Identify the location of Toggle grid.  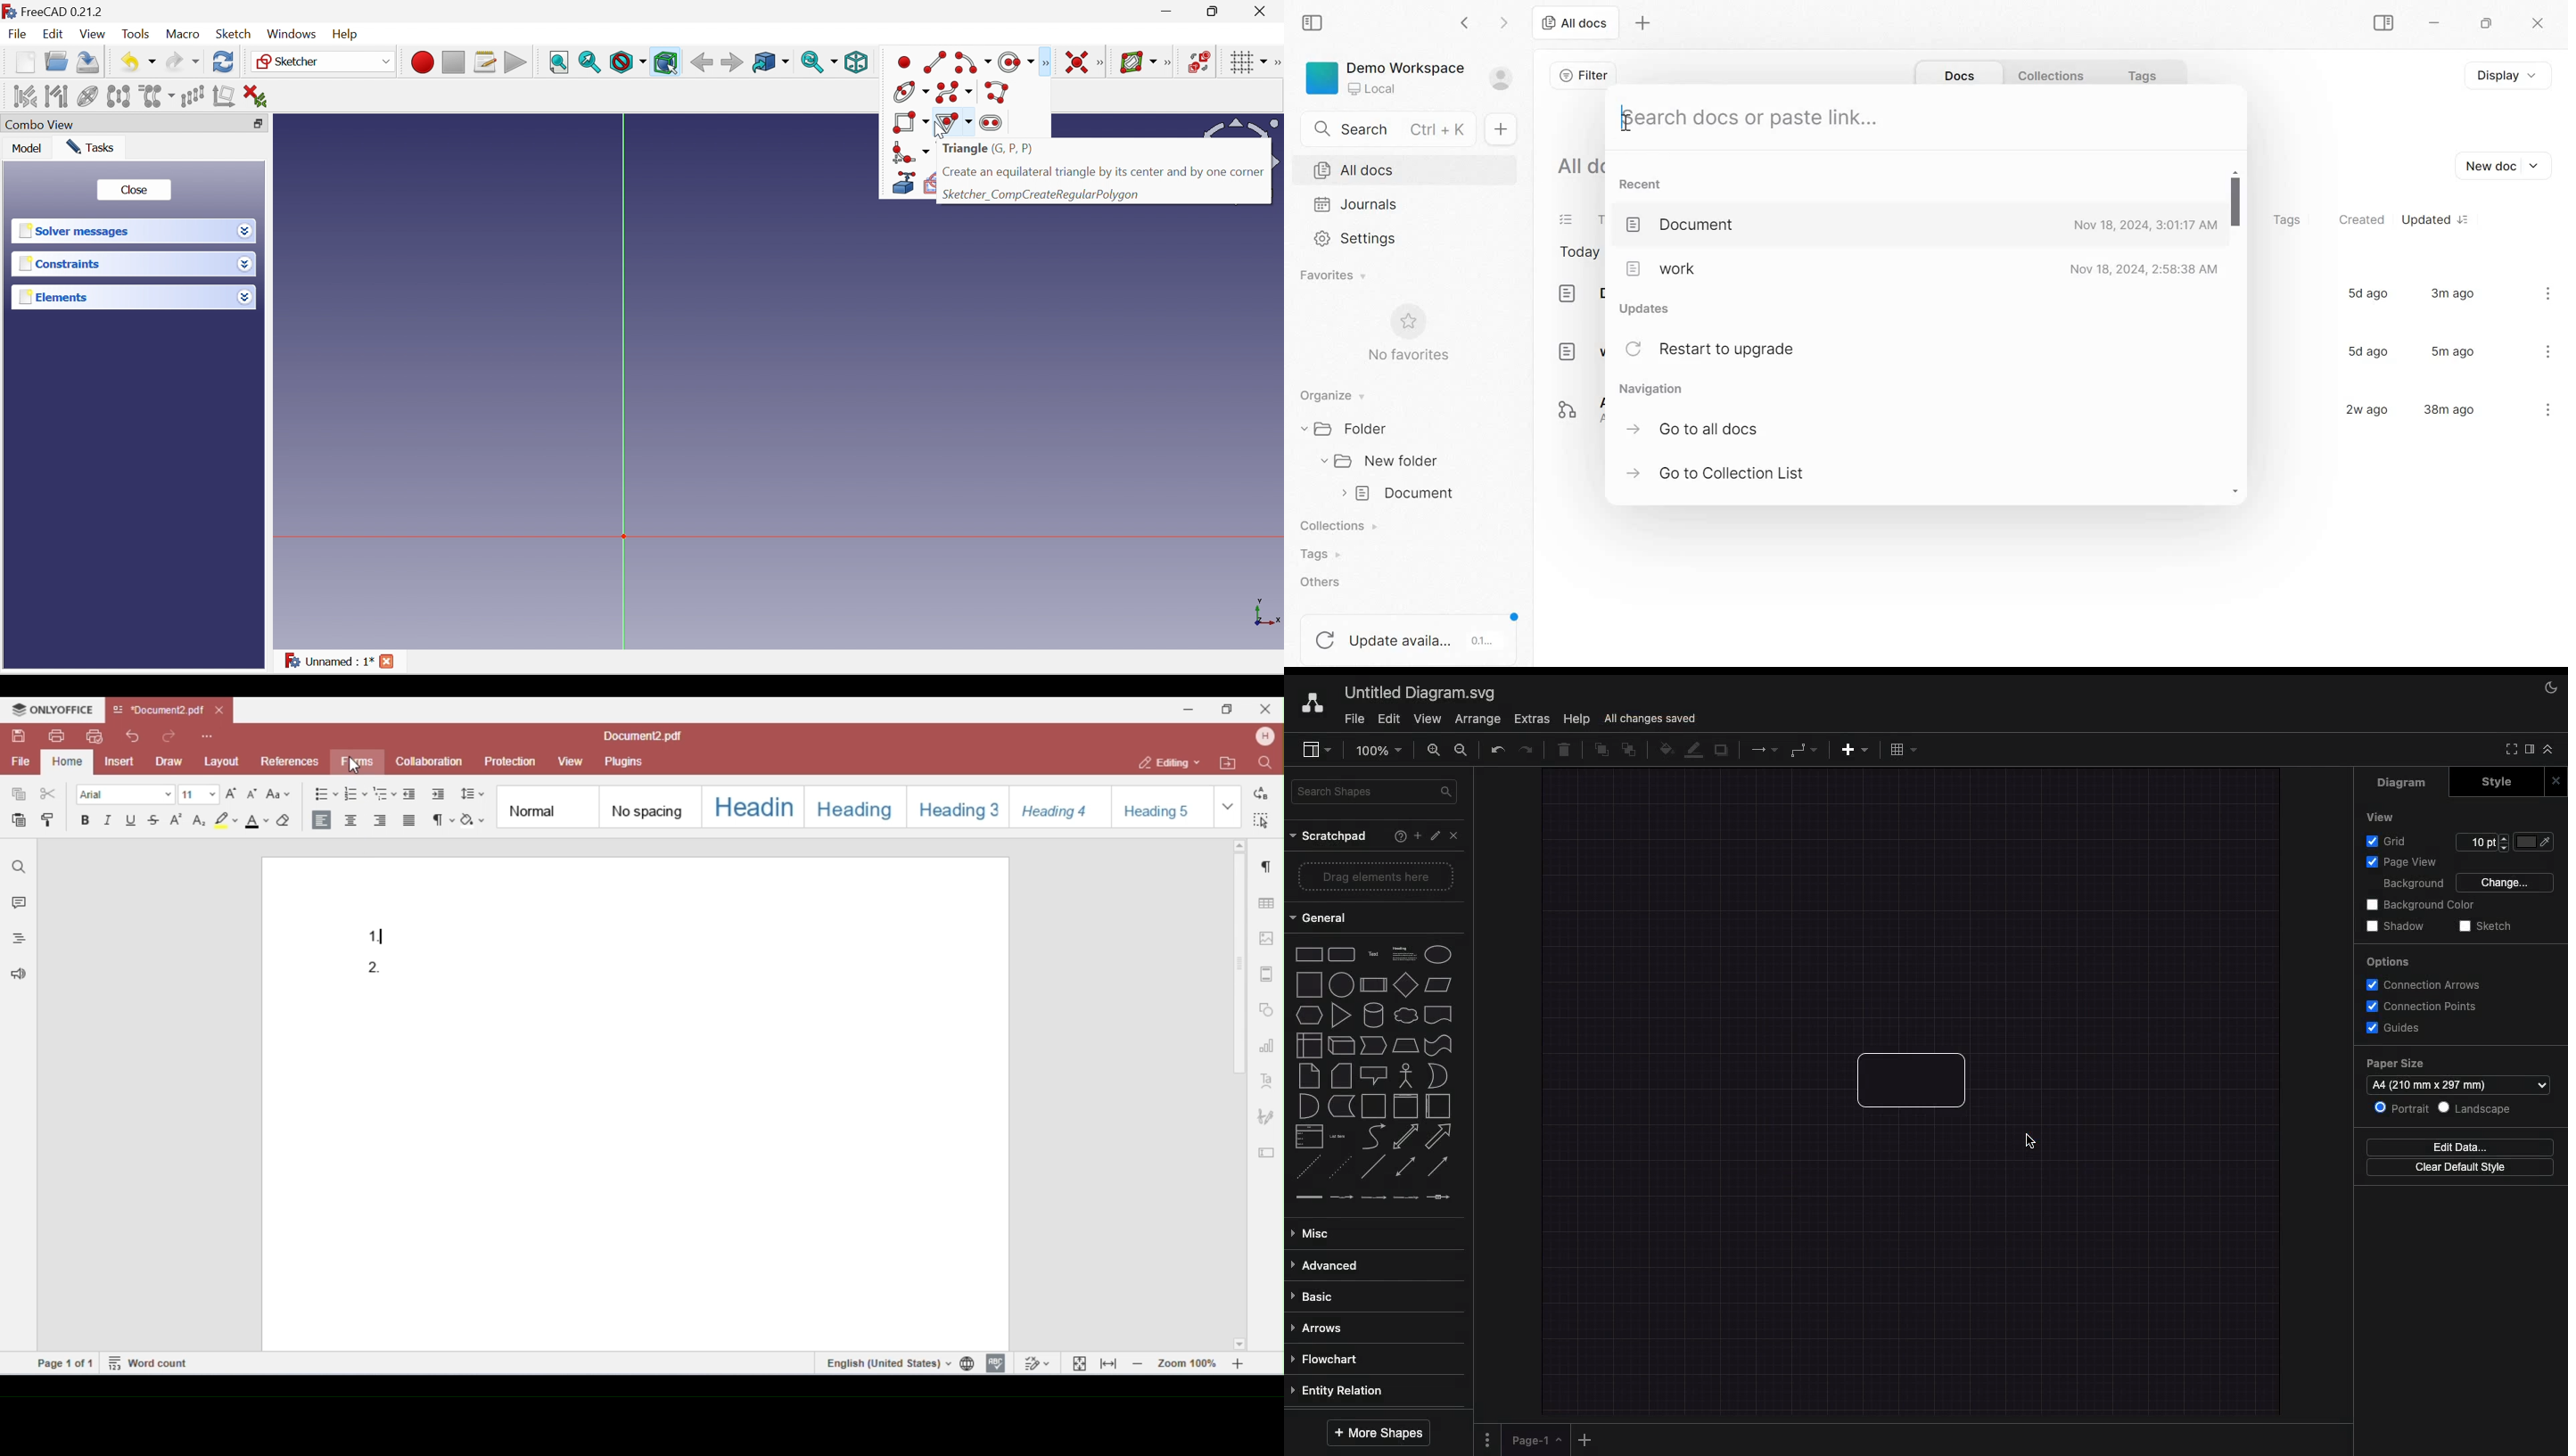
(1249, 62).